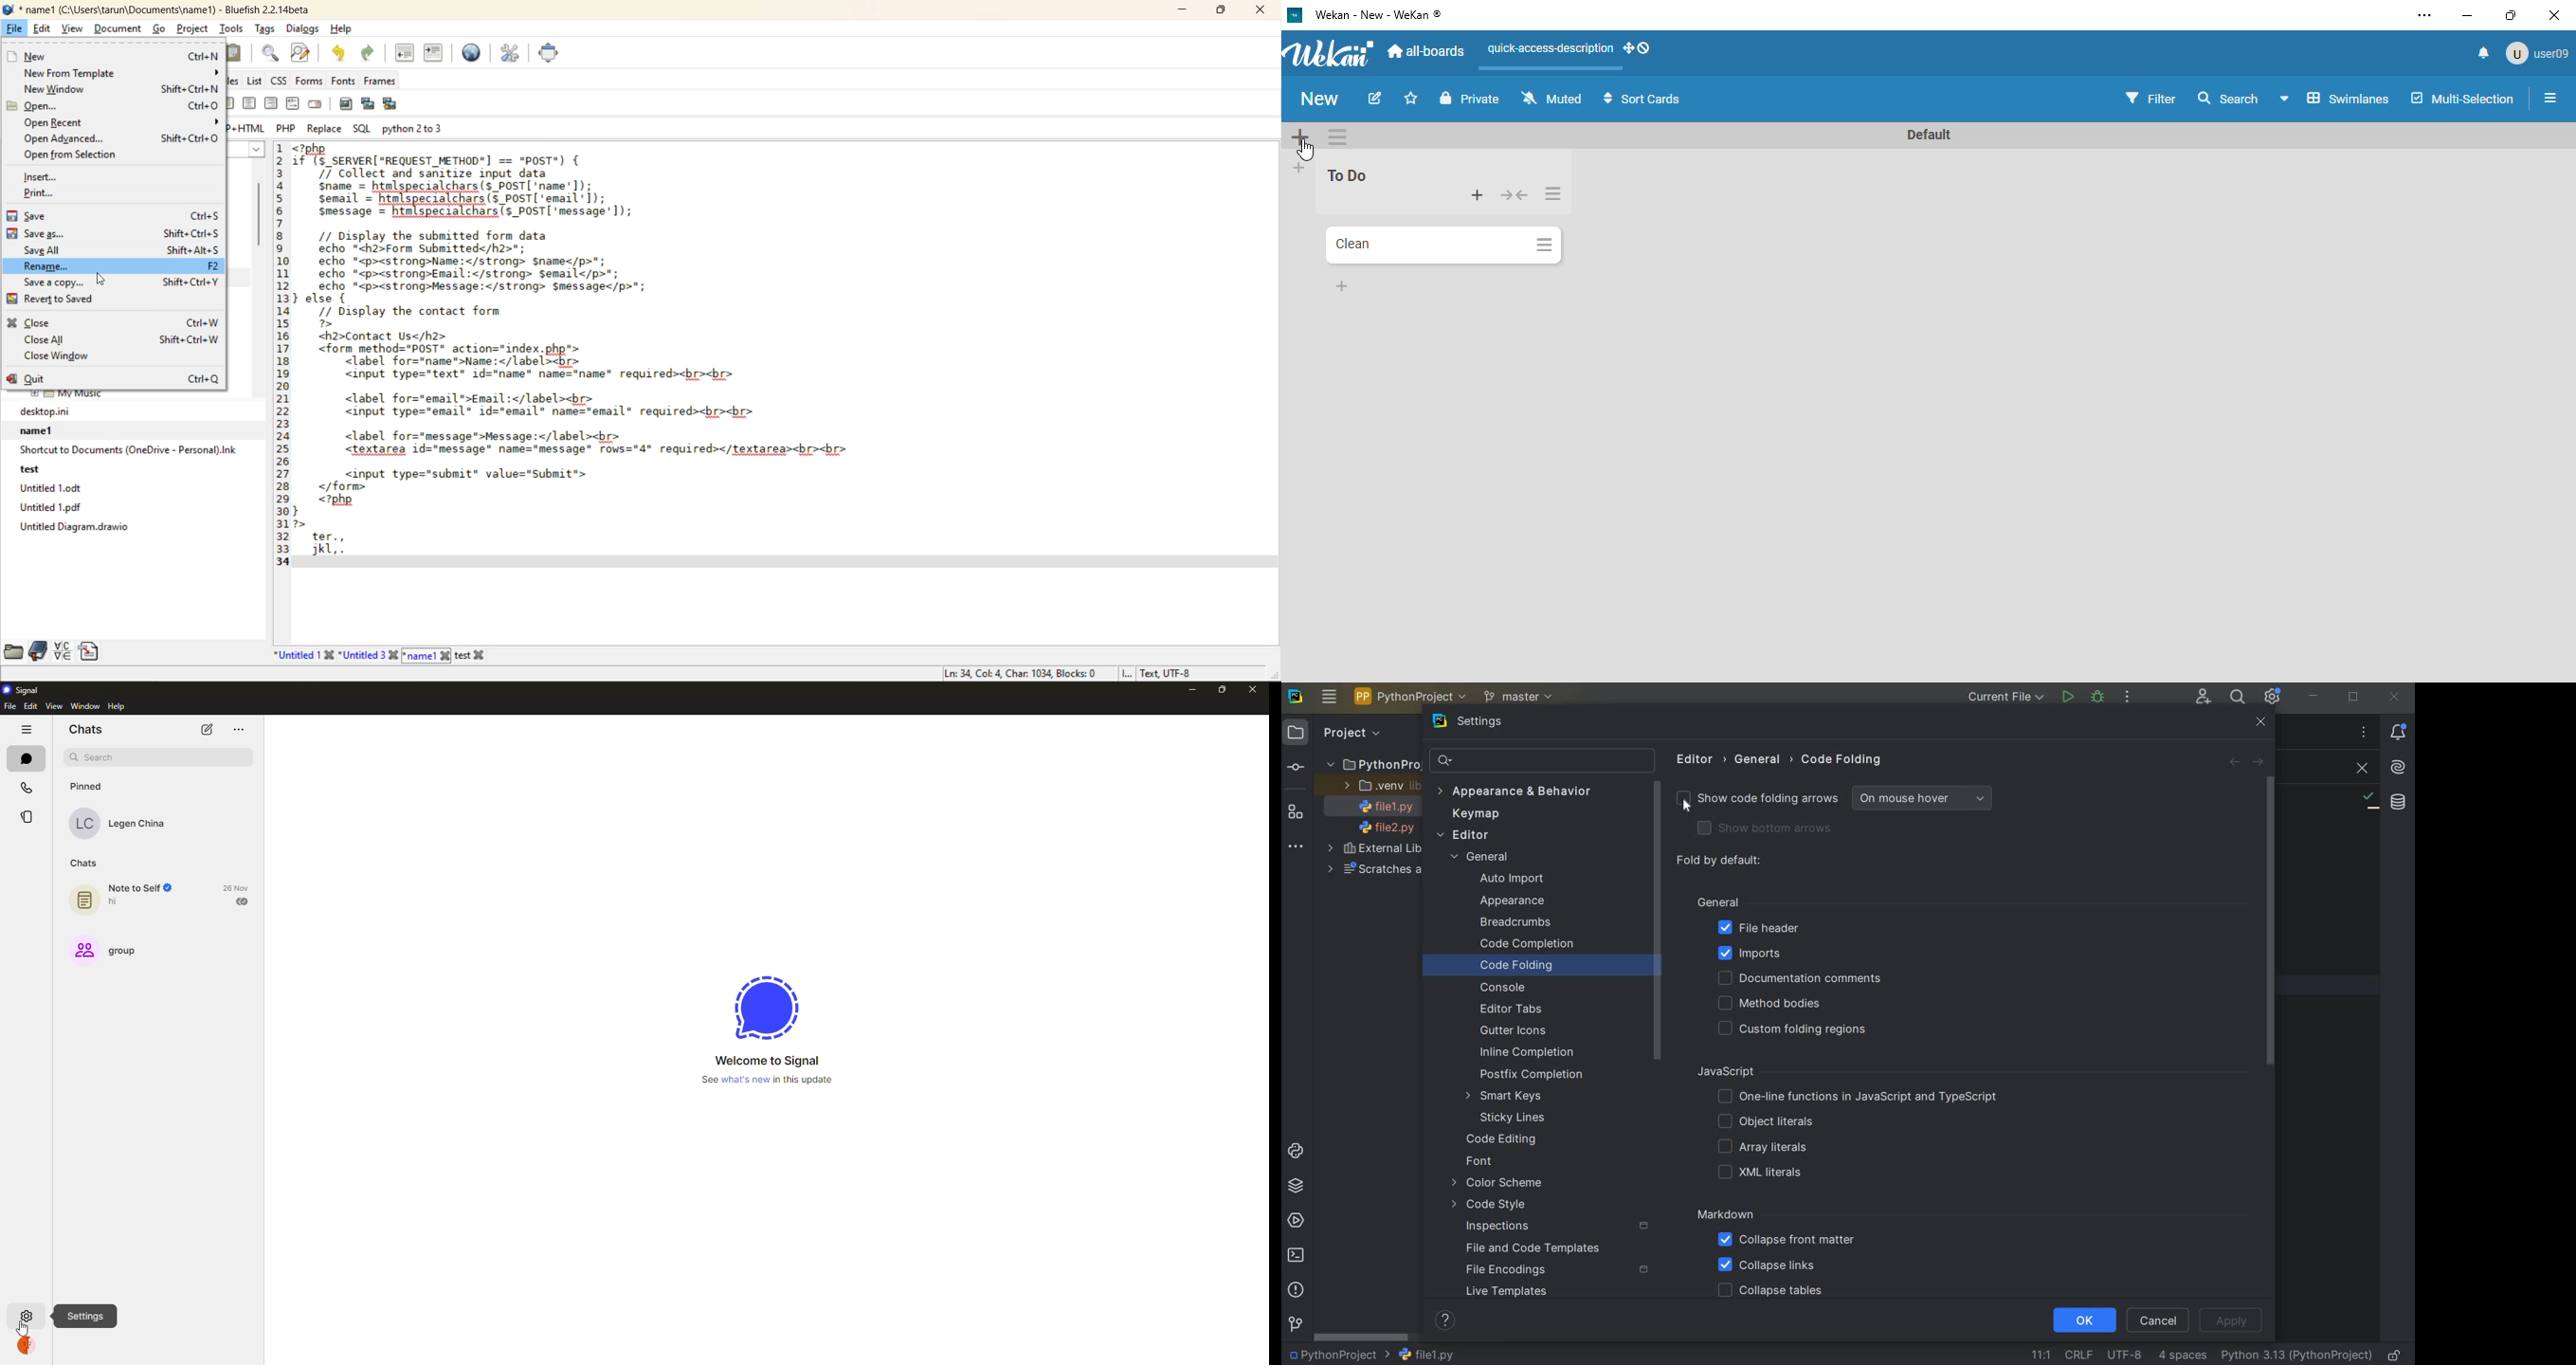  I want to click on IMPORTS, so click(1771, 953).